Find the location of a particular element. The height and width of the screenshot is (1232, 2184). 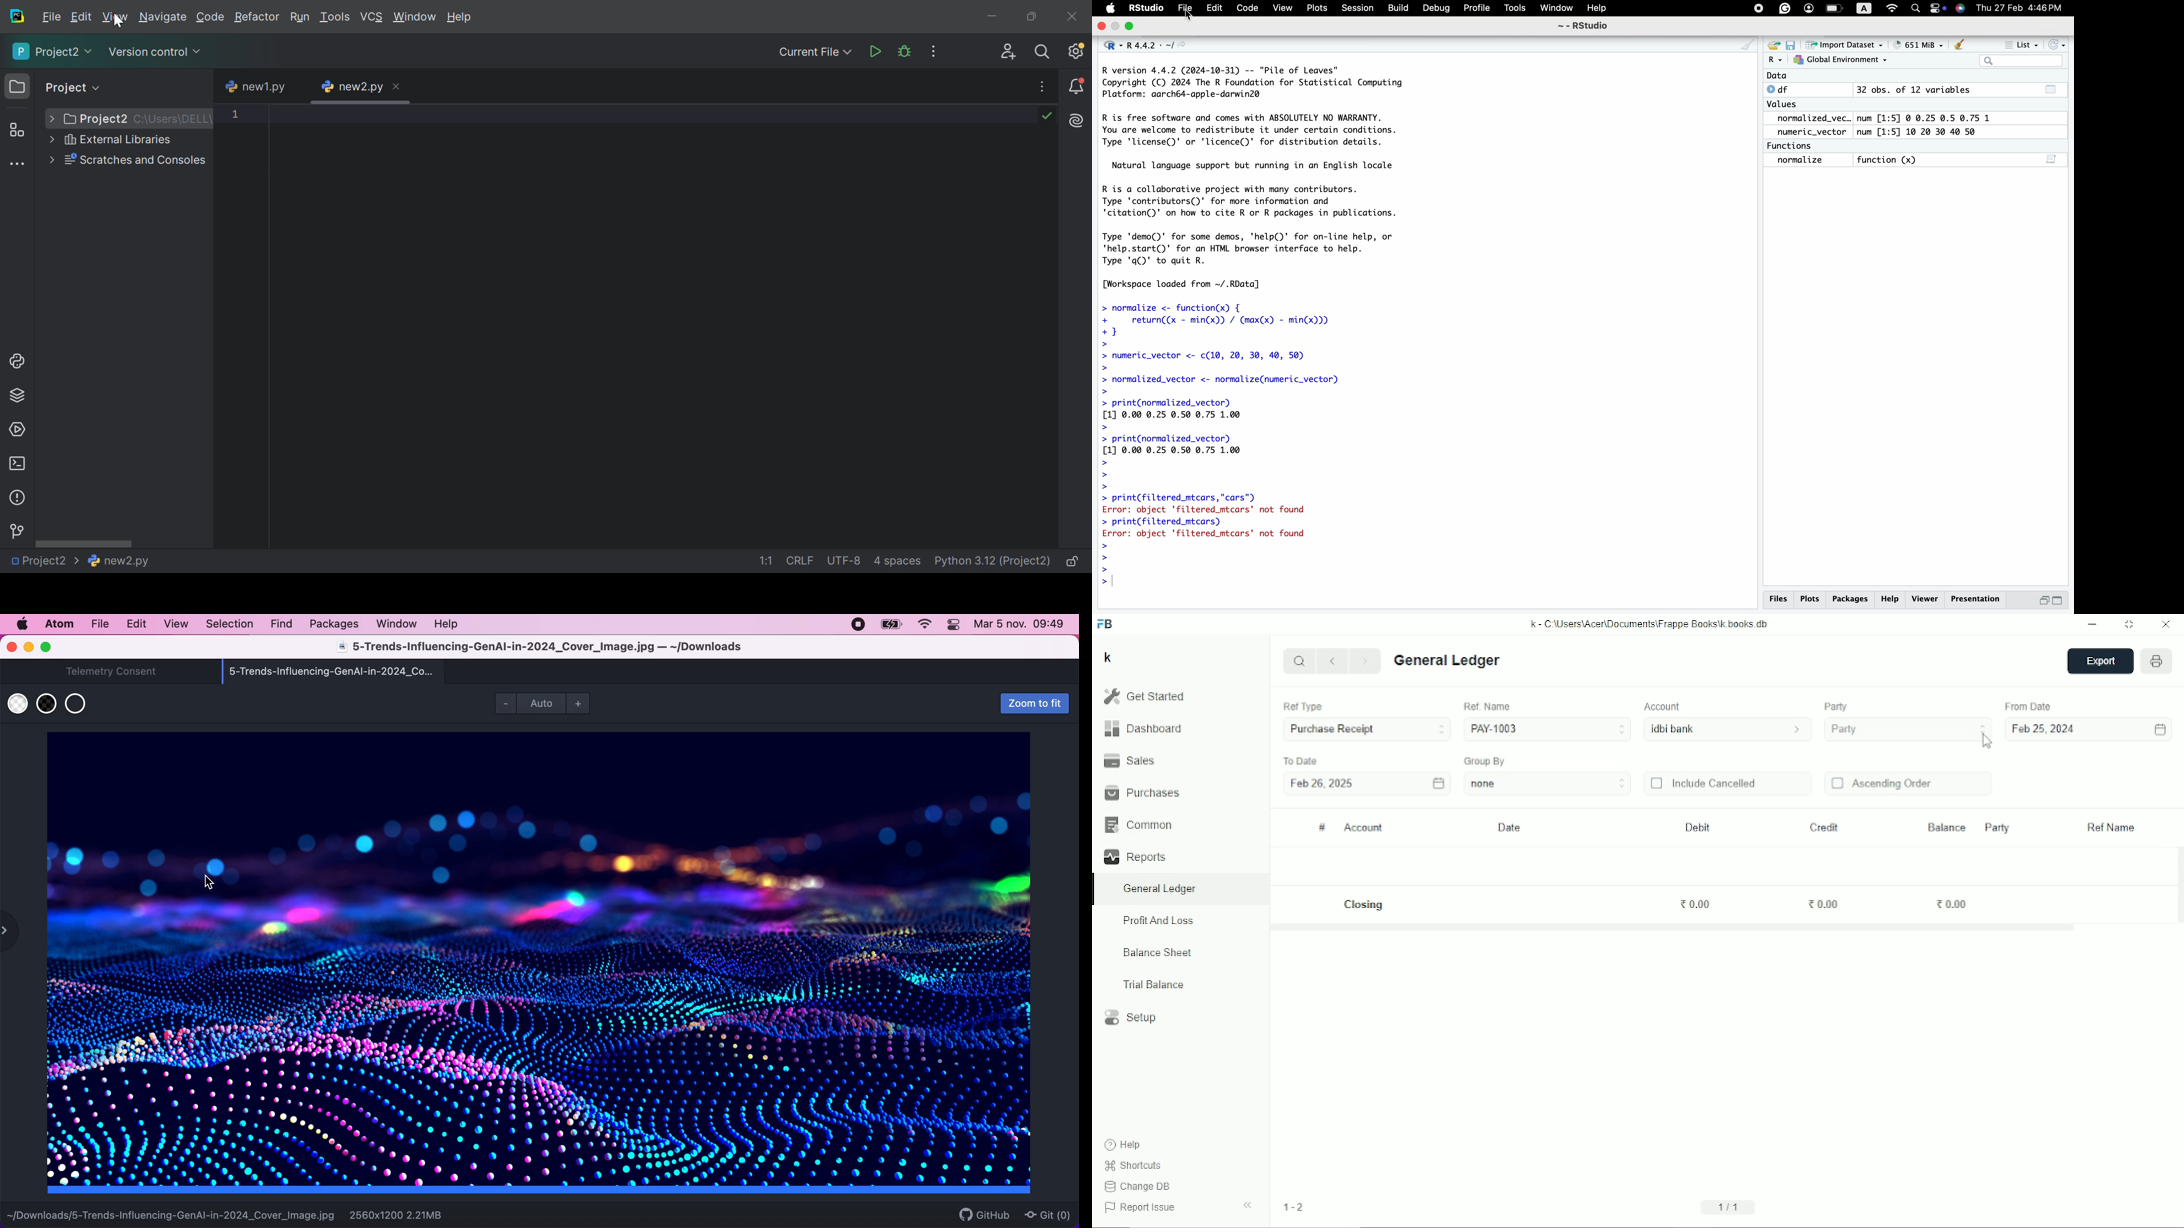

Toggle between form and full width is located at coordinates (2129, 625).